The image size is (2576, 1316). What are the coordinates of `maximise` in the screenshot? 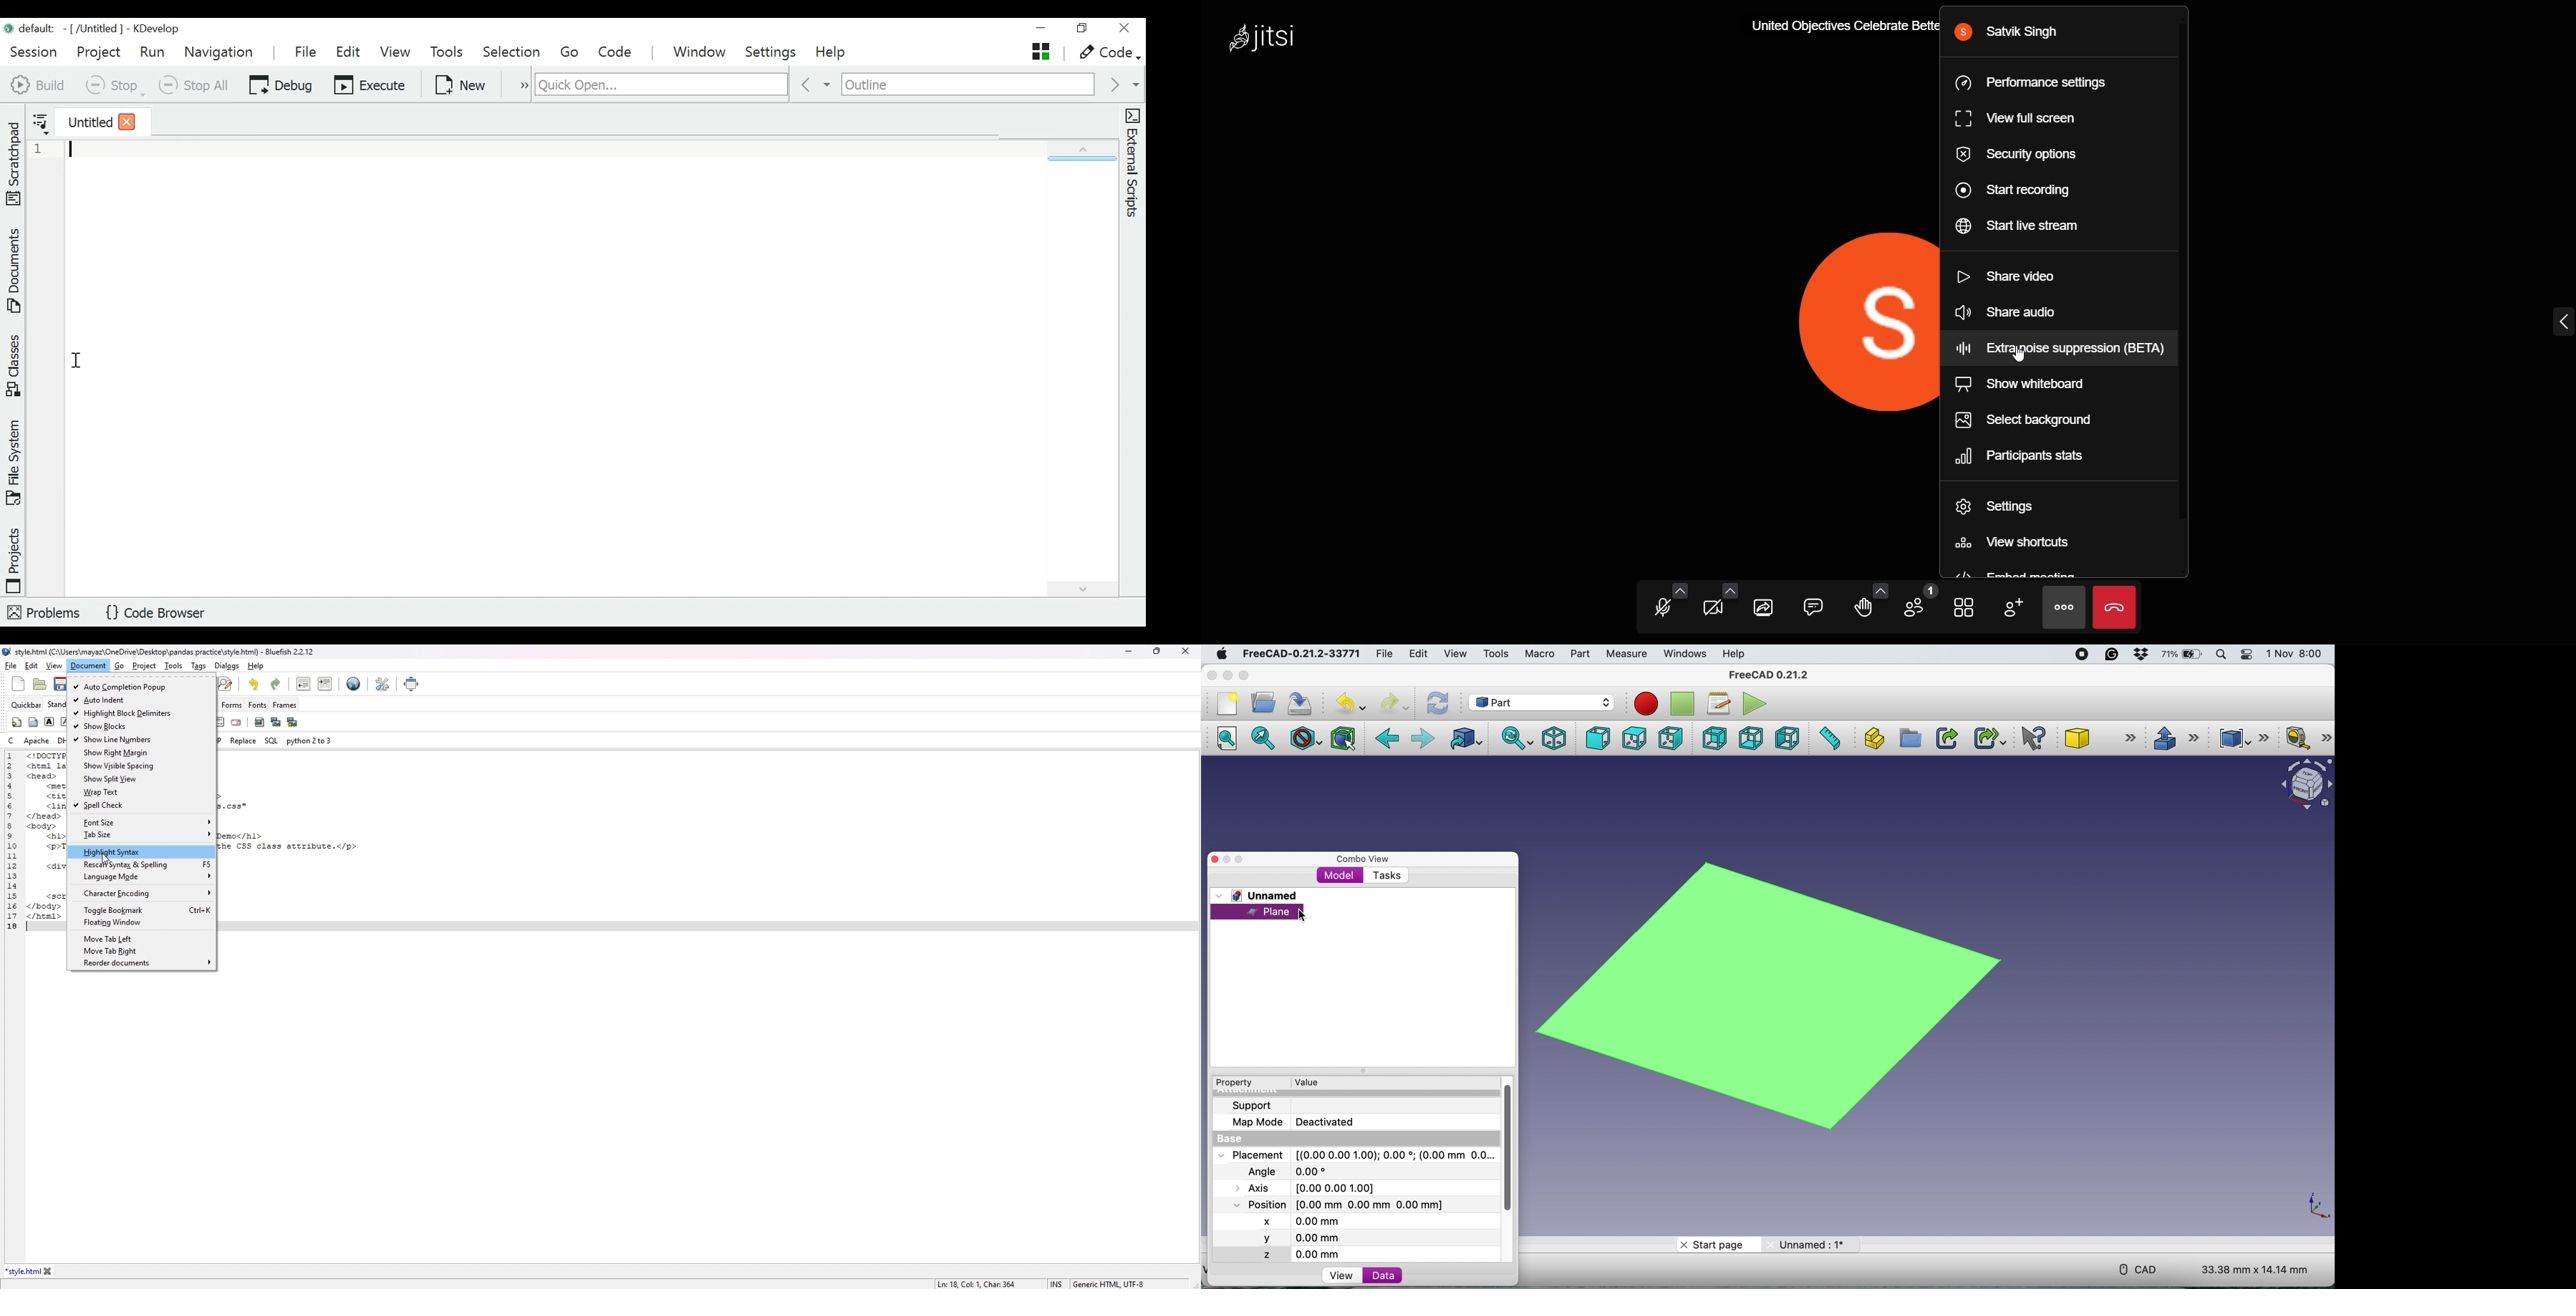 It's located at (1246, 675).